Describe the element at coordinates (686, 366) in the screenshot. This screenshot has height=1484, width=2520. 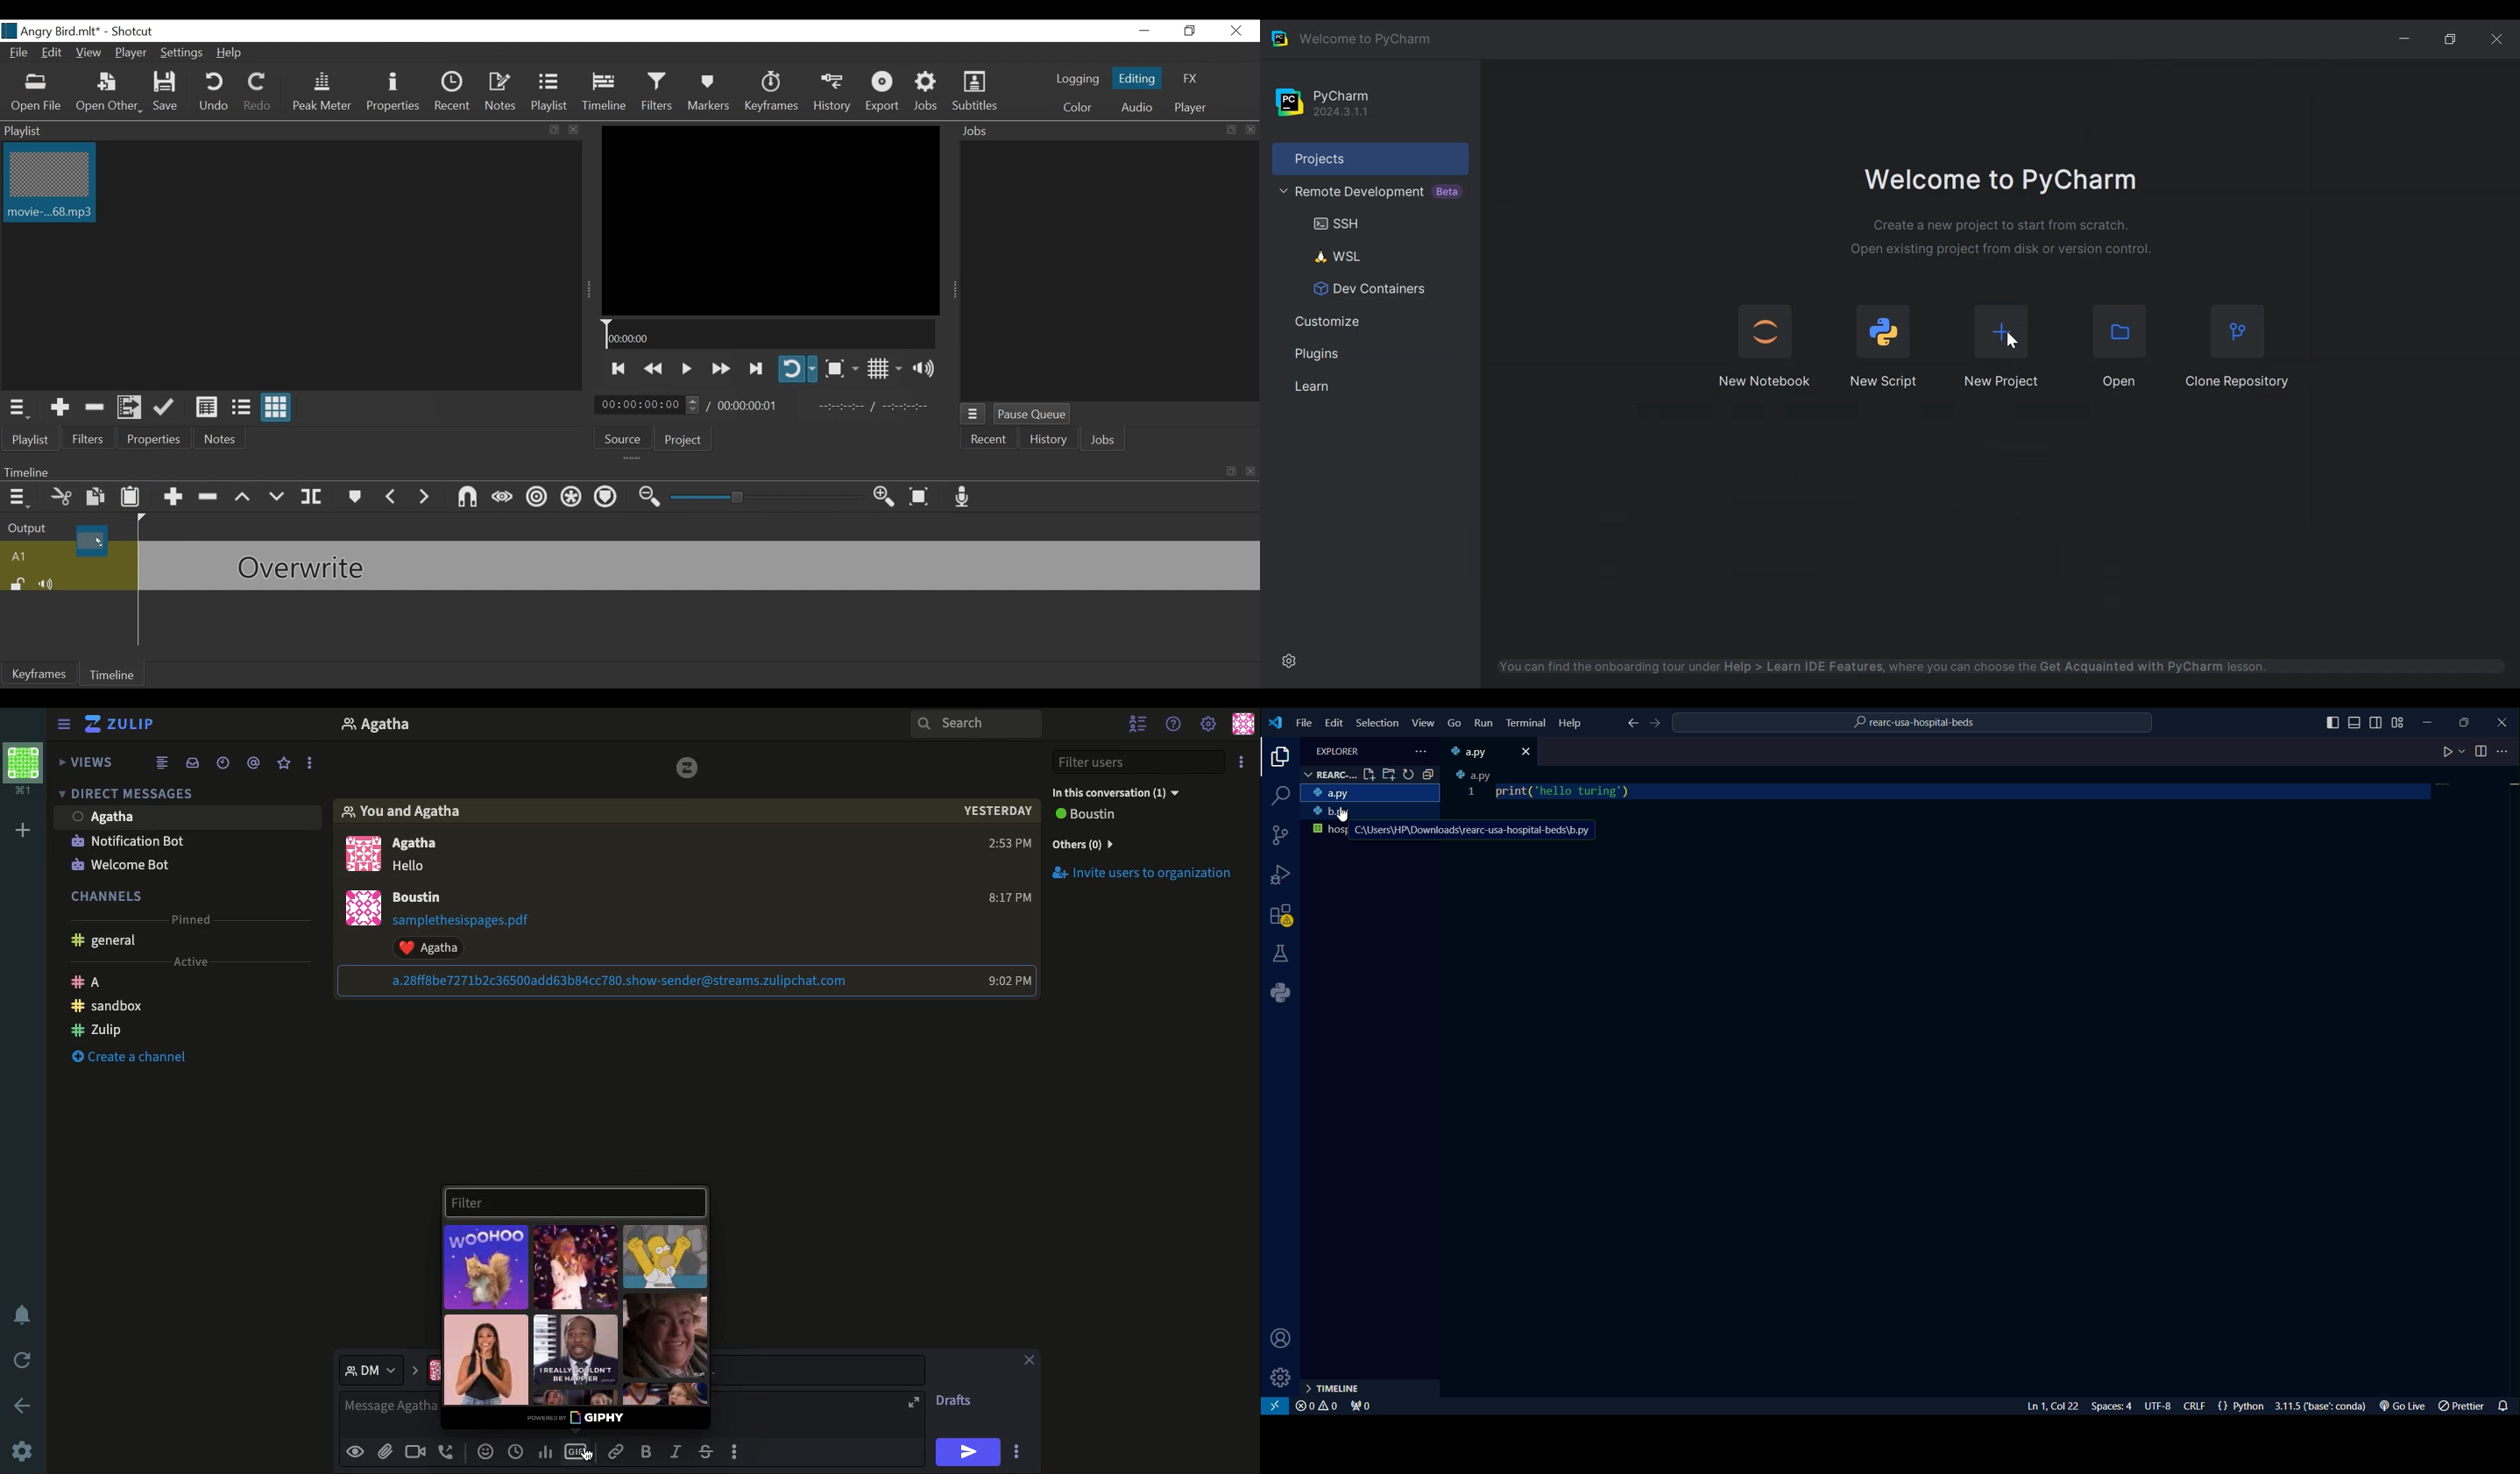
I see `Toggle play or pause (space)` at that location.